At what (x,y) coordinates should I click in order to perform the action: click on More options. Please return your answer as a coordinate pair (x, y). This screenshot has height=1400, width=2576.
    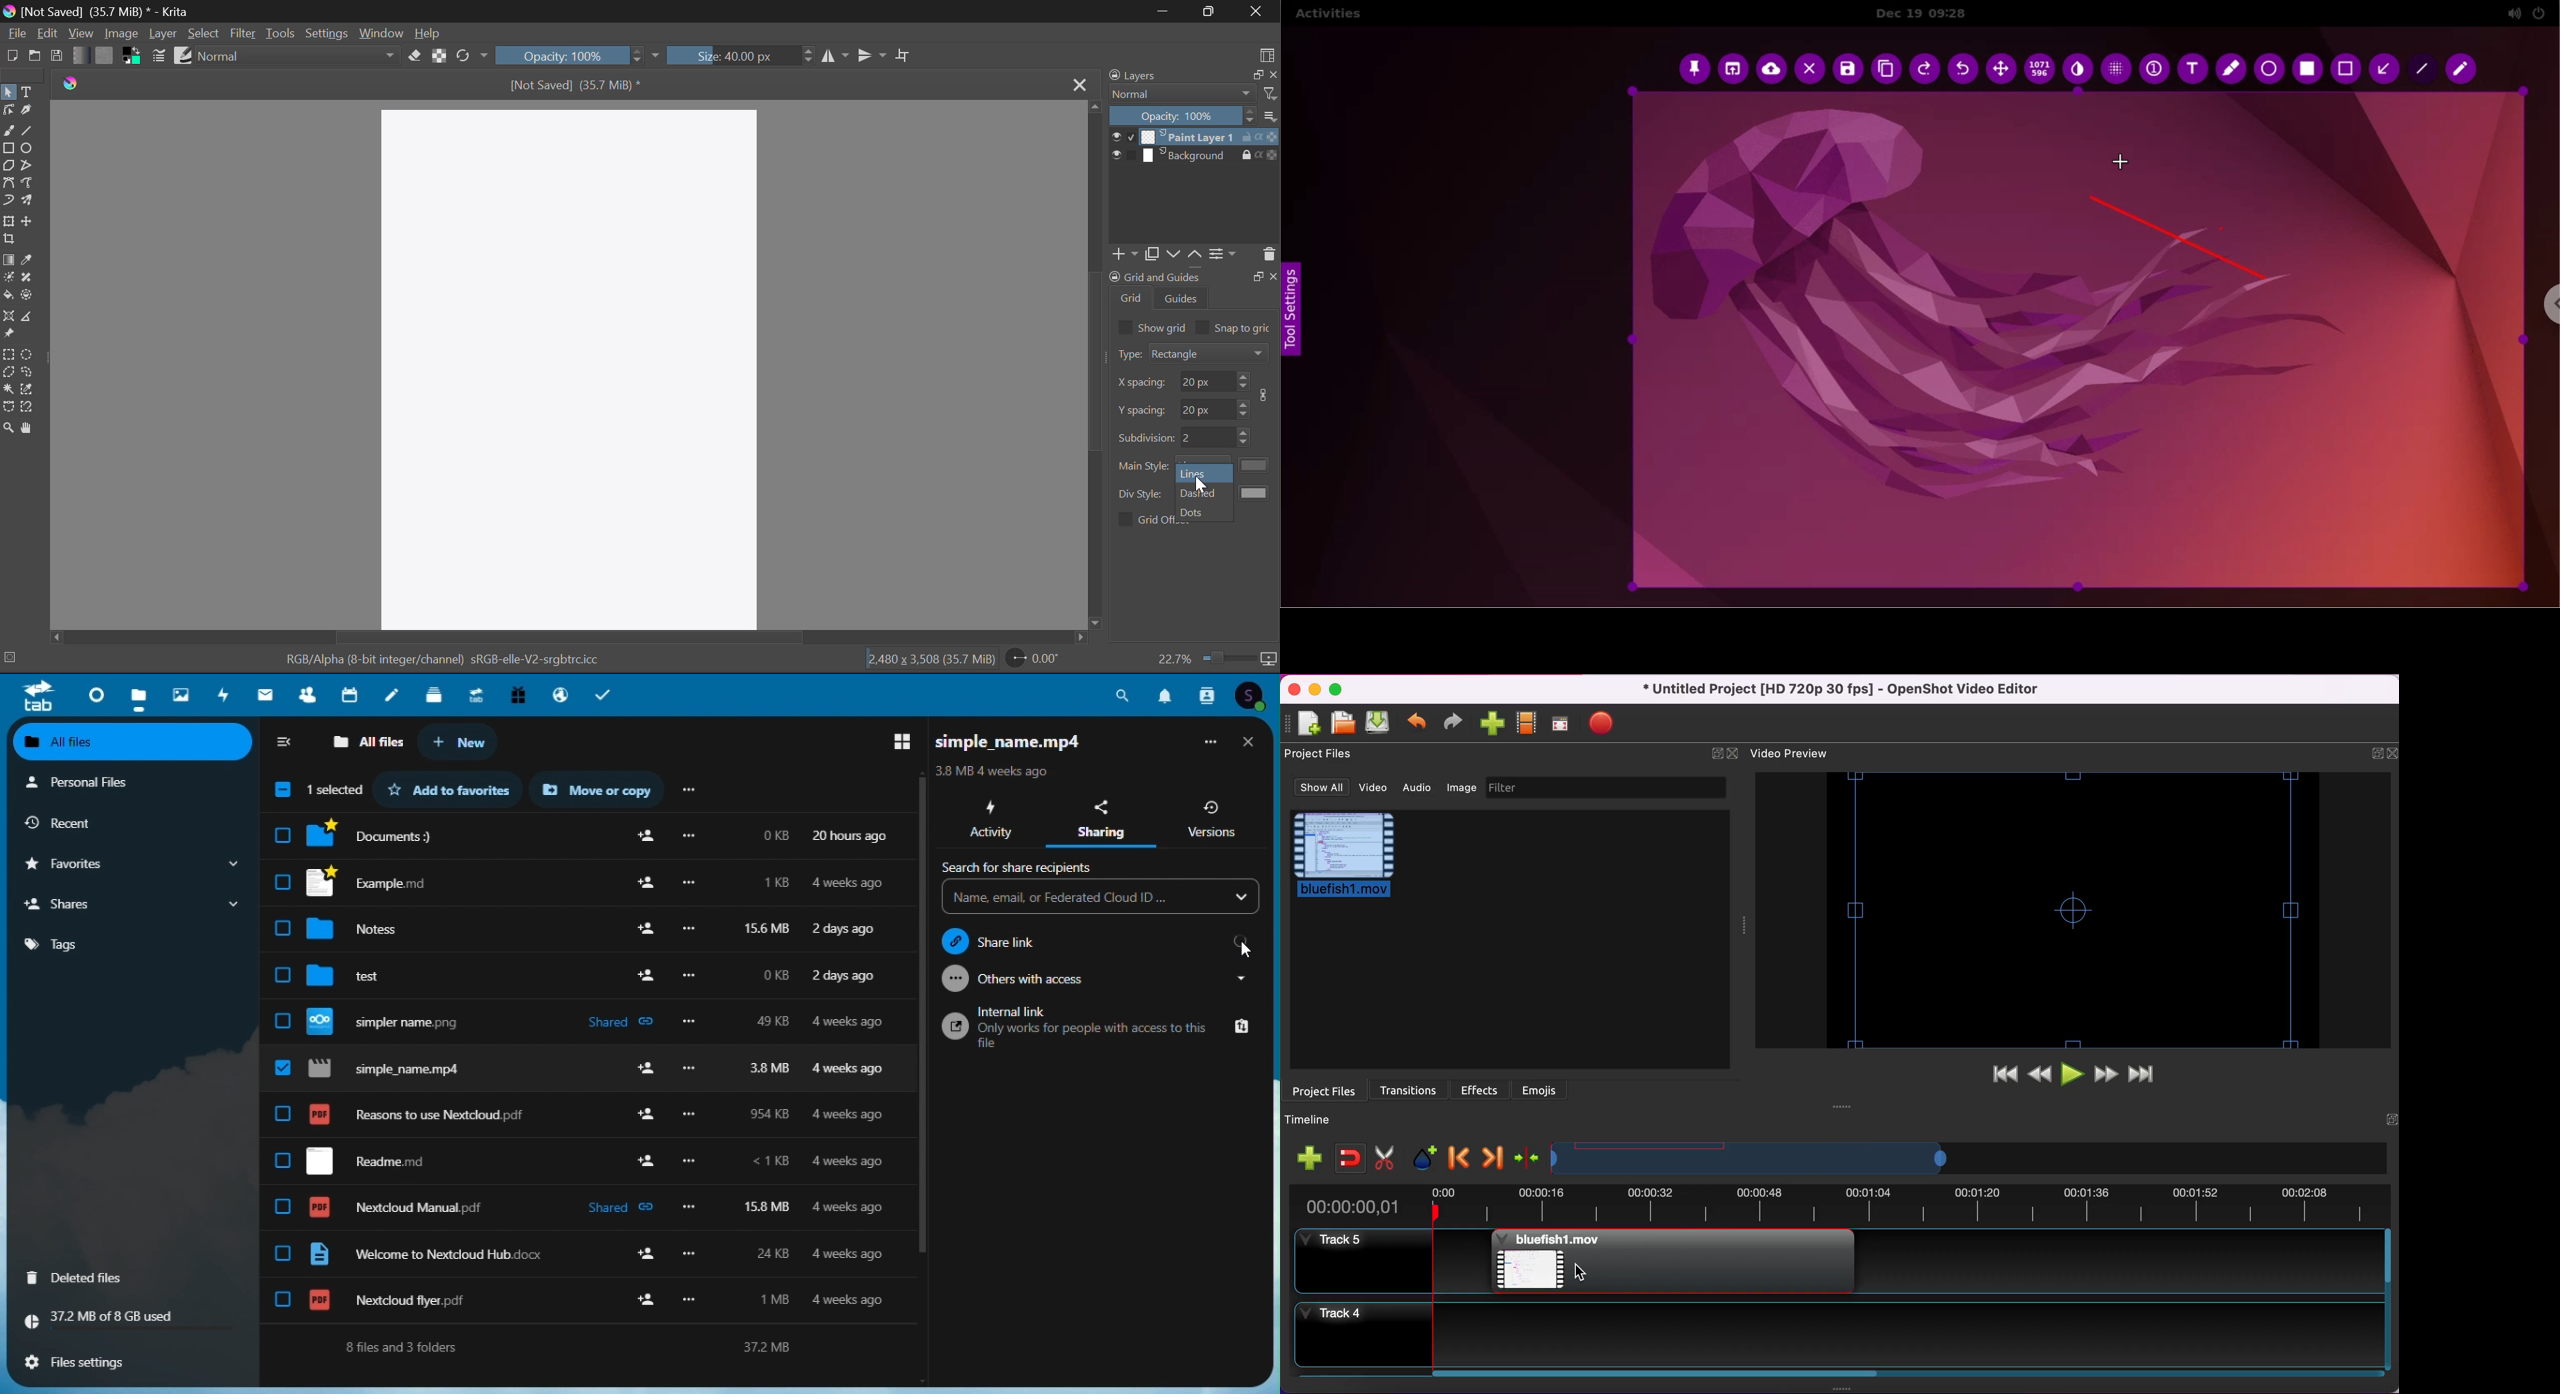
    Looking at the image, I should click on (1208, 742).